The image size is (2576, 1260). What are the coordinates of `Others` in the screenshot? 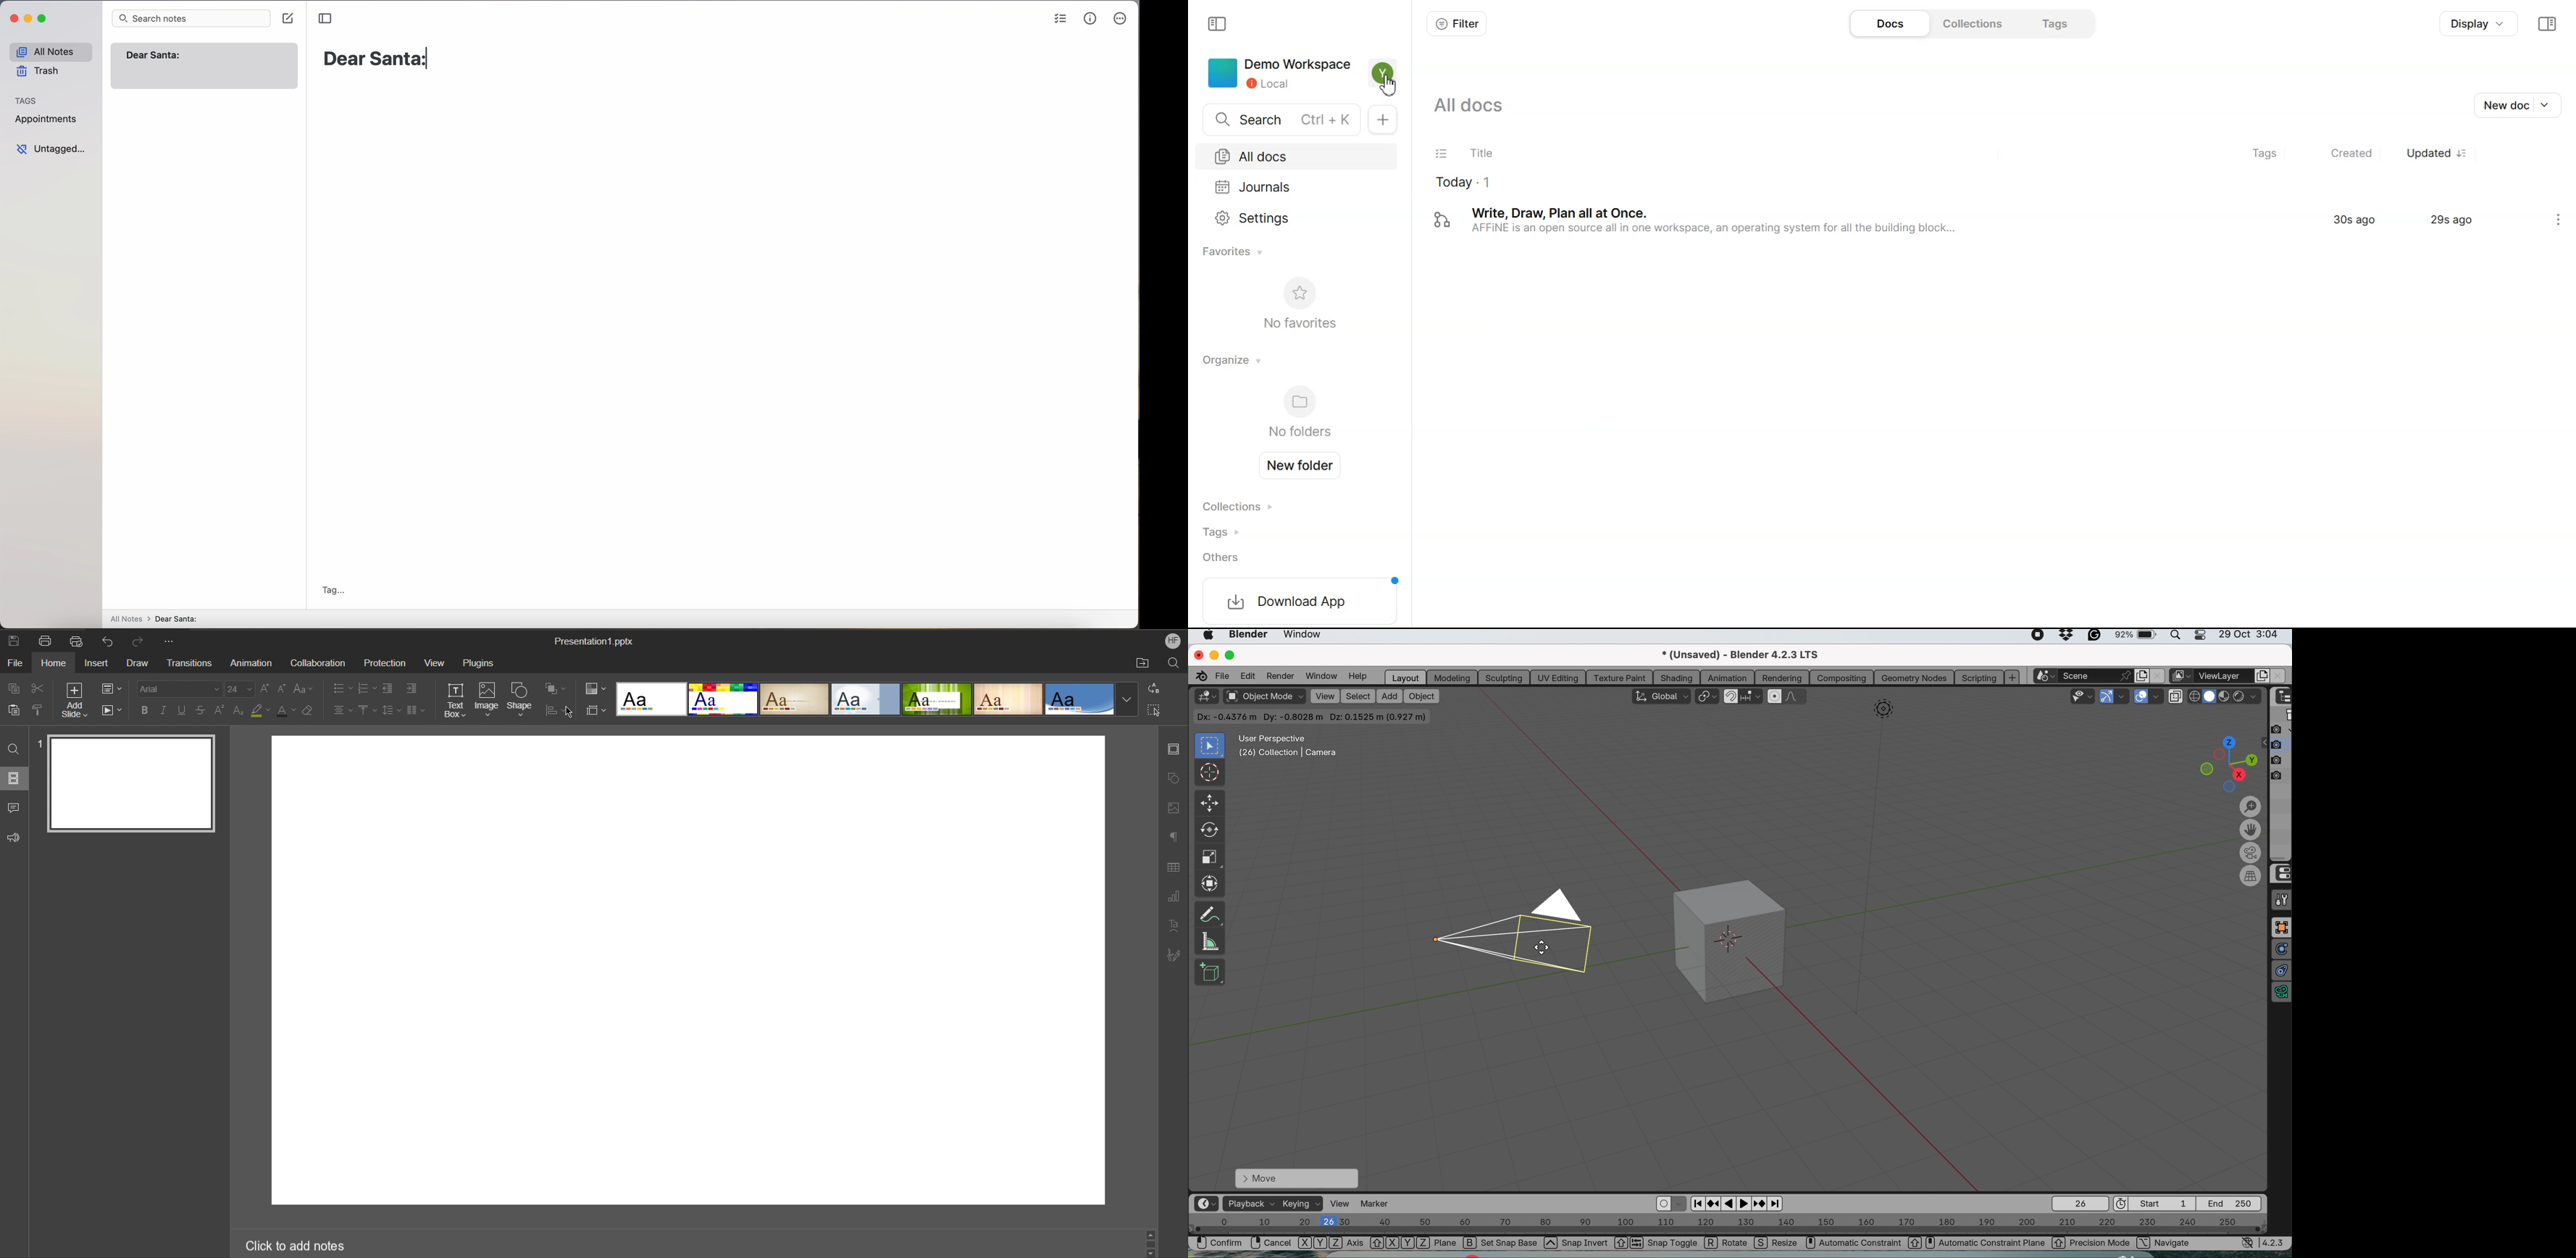 It's located at (1244, 558).